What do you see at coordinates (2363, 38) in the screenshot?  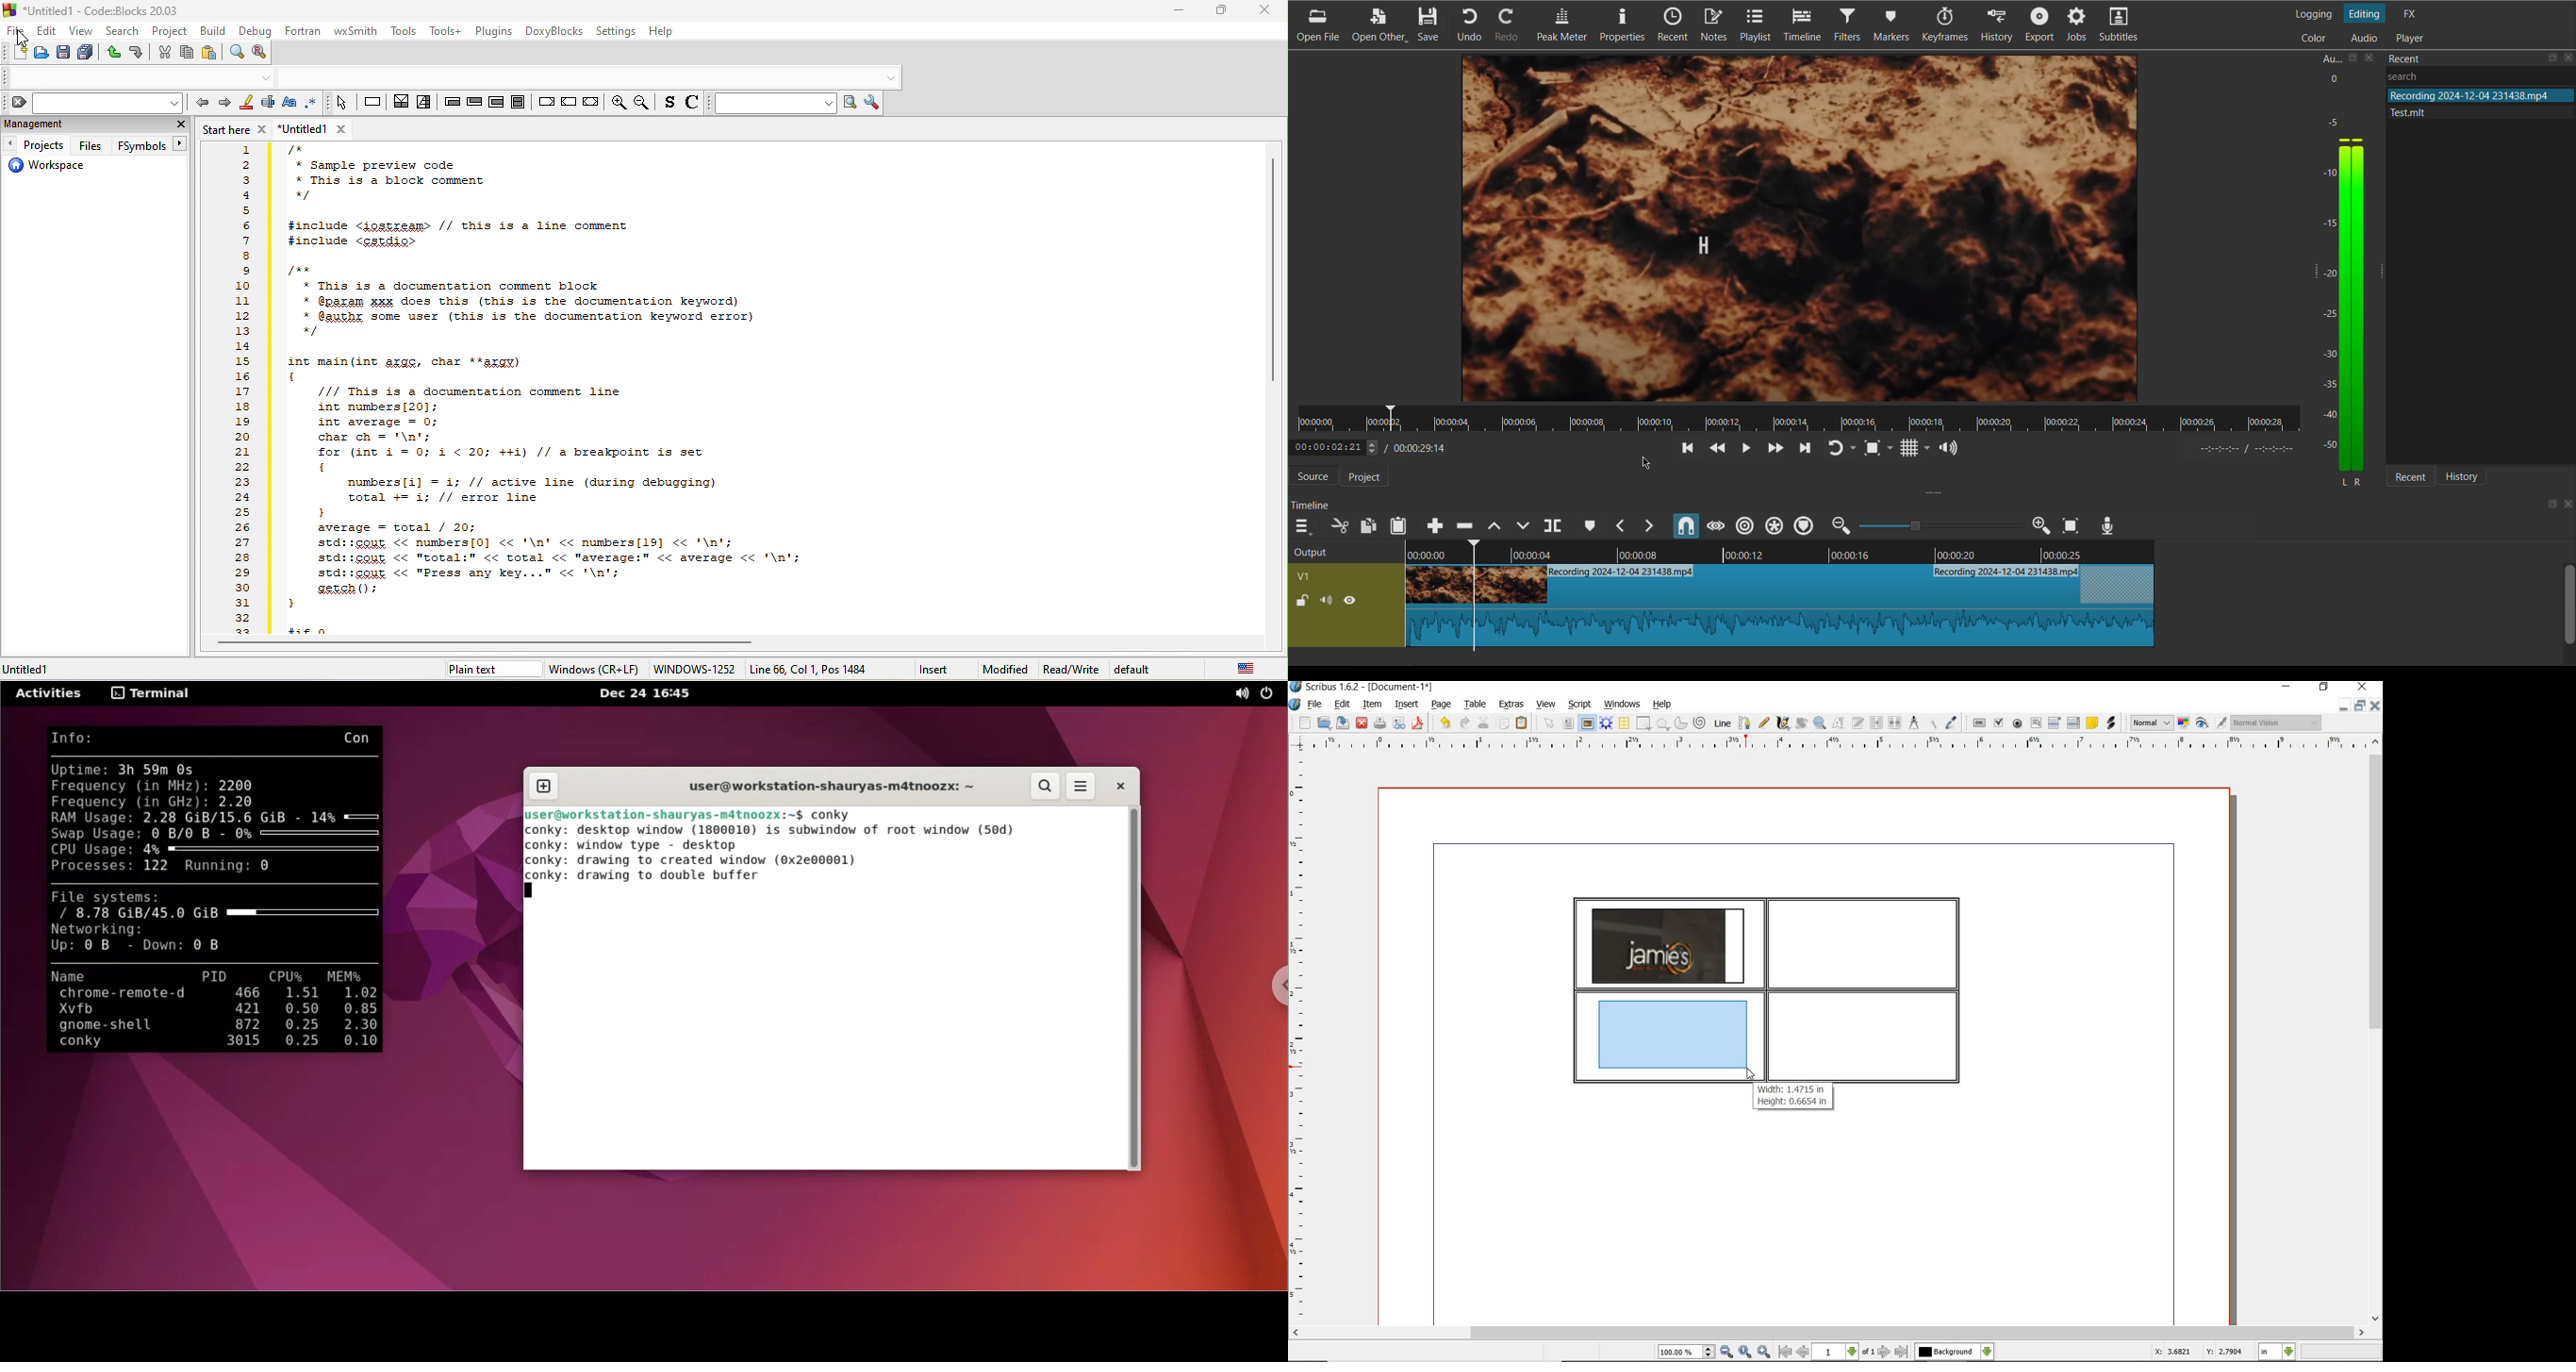 I see `Audio` at bounding box center [2363, 38].